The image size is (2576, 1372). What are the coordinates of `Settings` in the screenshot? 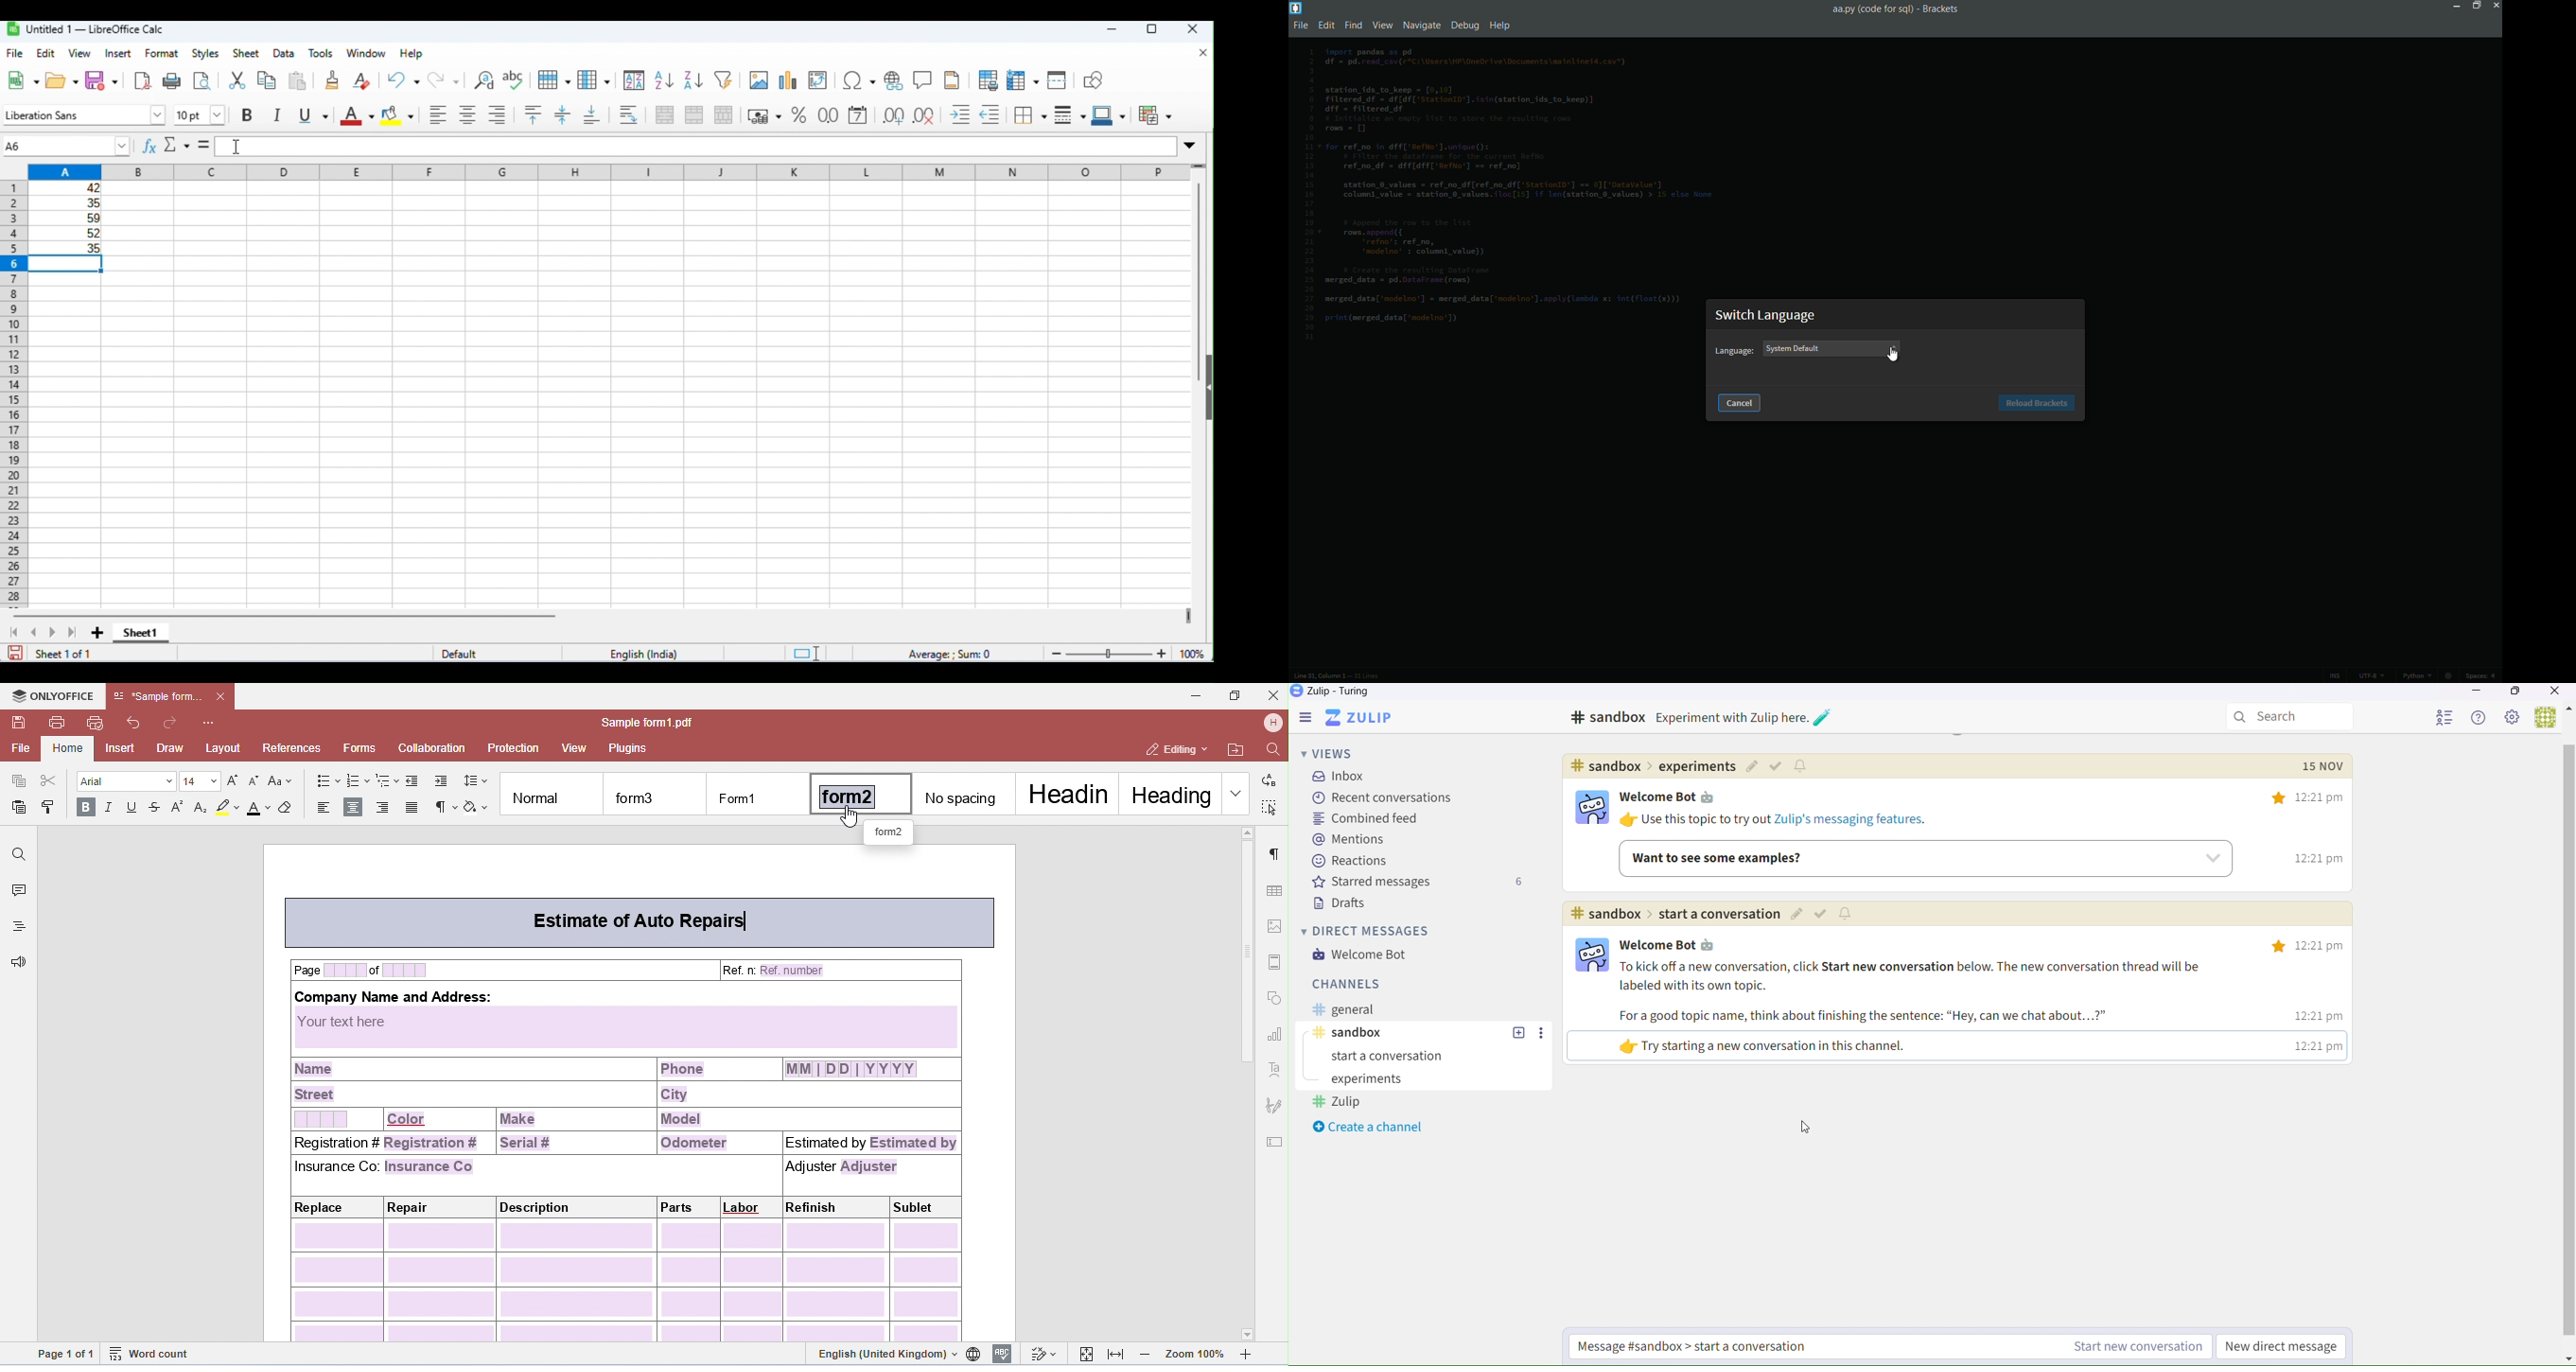 It's located at (2515, 719).